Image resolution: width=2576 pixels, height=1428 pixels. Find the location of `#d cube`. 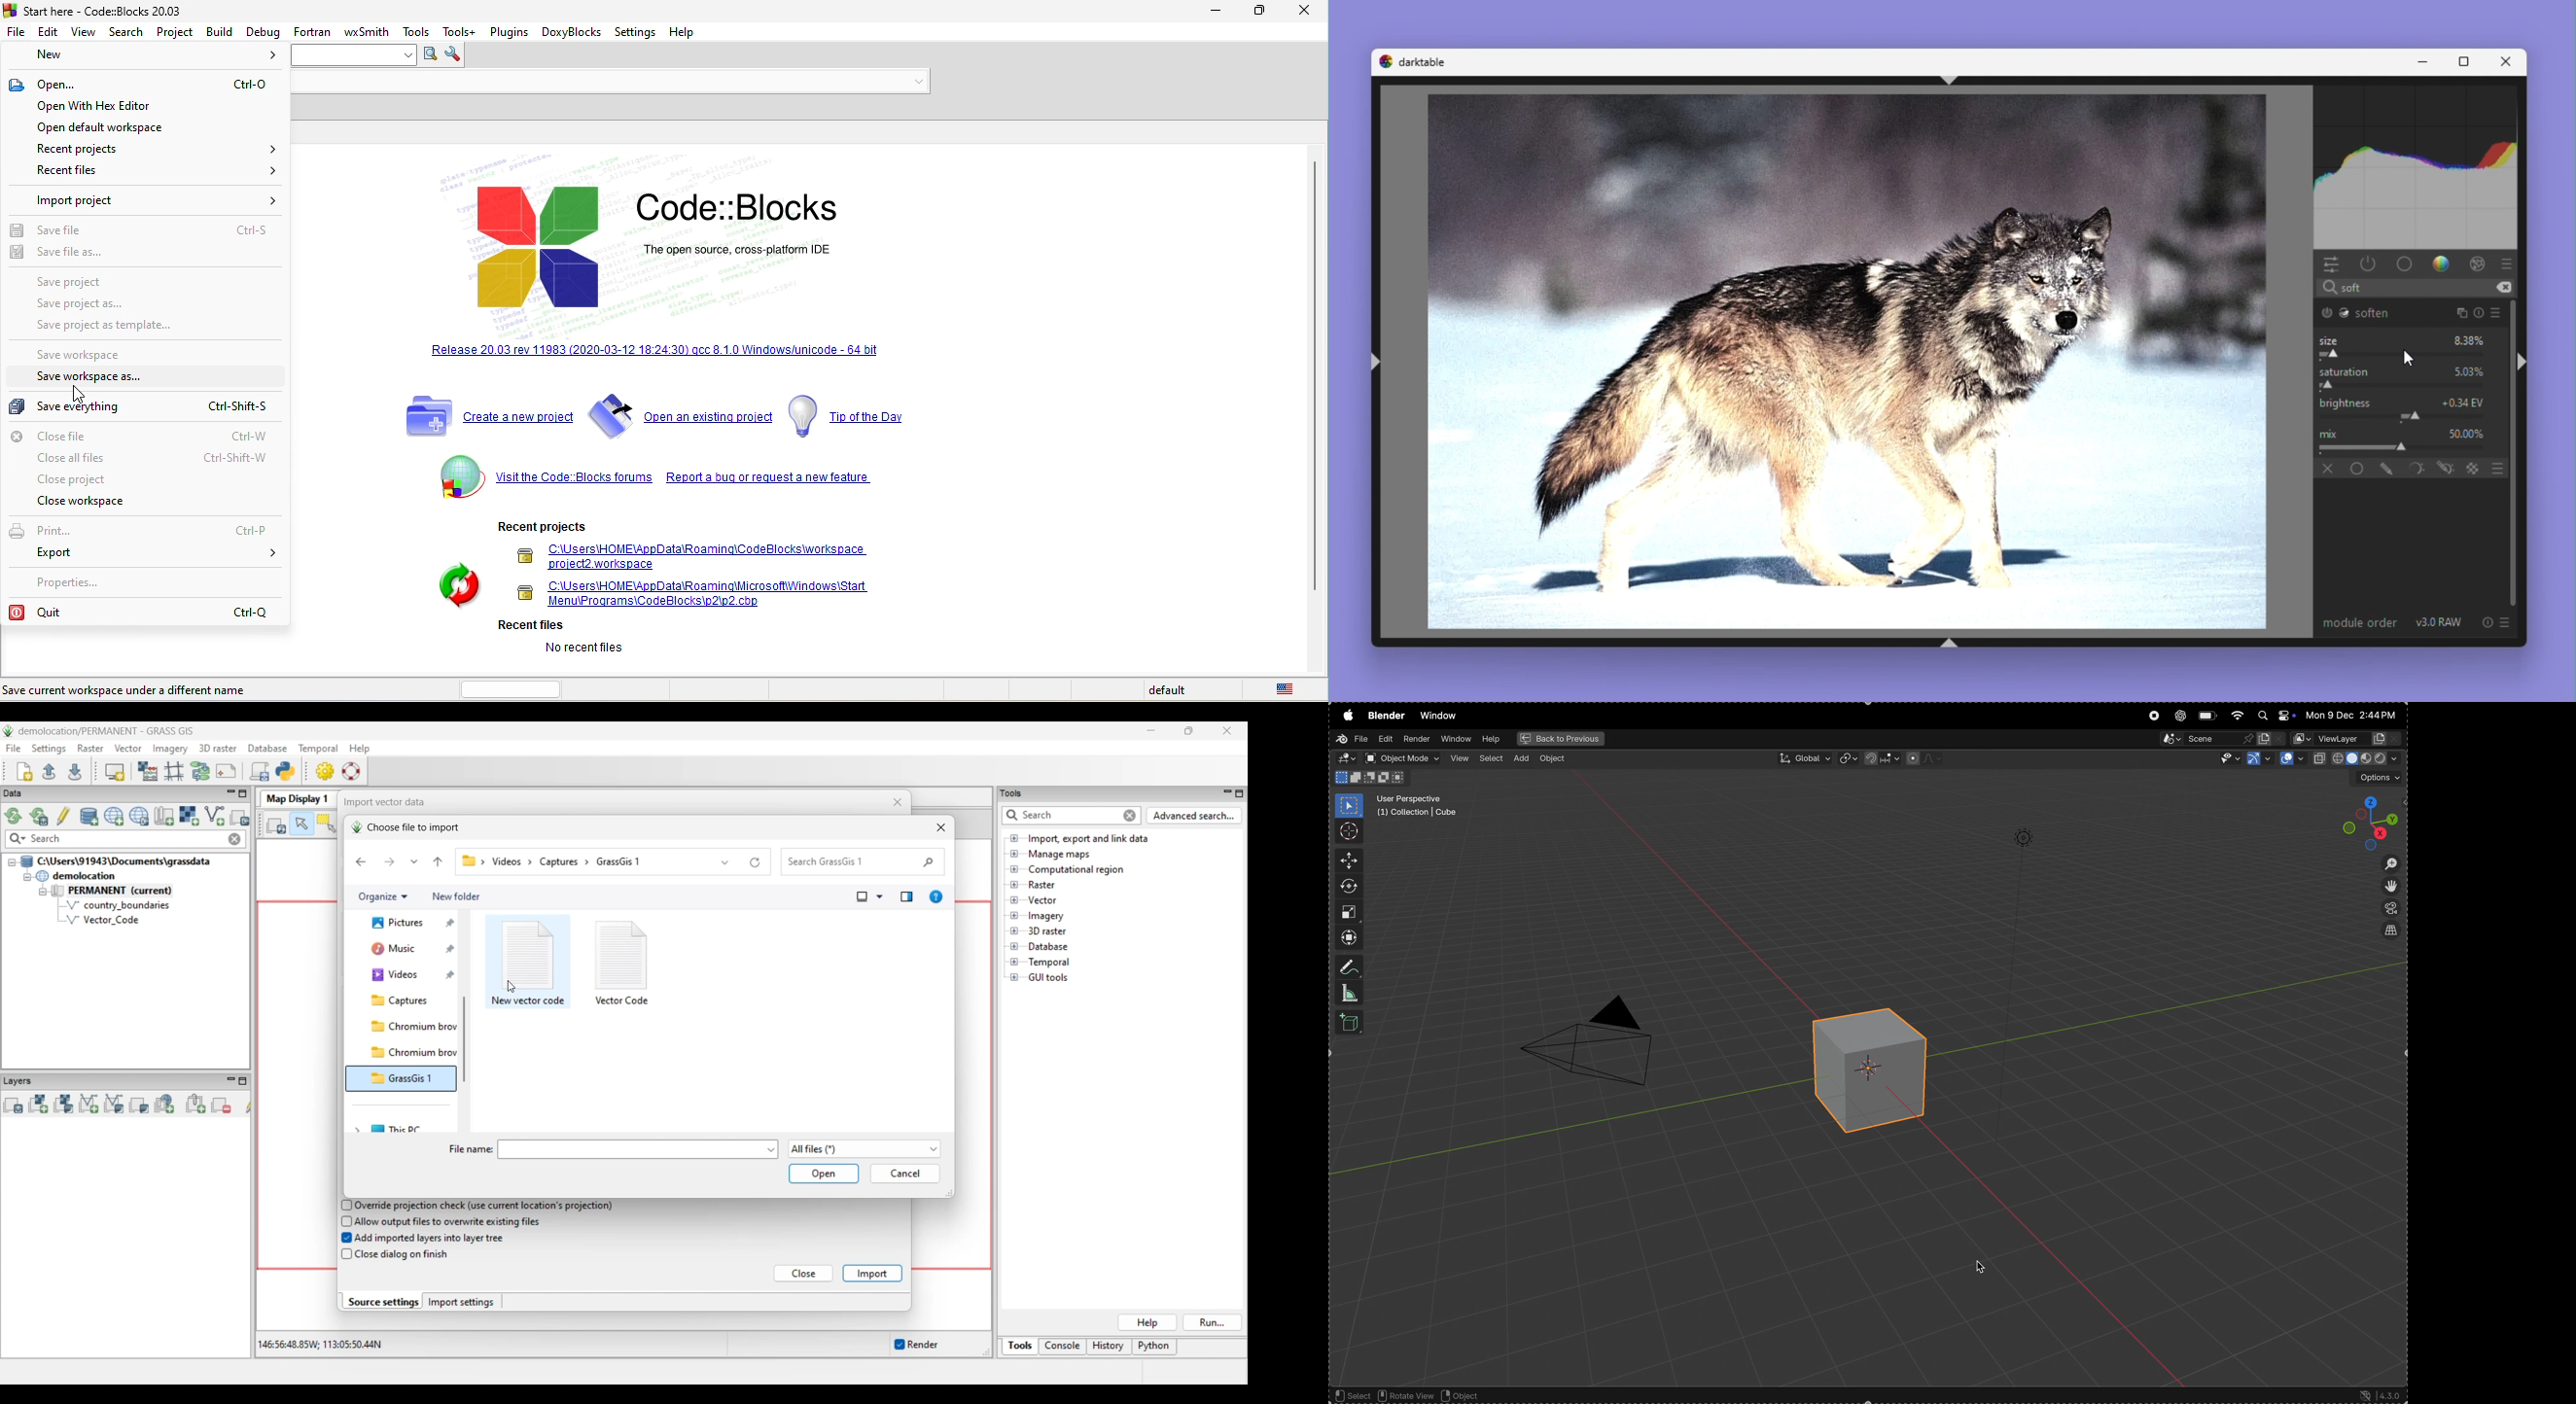

#d cube is located at coordinates (1867, 1067).